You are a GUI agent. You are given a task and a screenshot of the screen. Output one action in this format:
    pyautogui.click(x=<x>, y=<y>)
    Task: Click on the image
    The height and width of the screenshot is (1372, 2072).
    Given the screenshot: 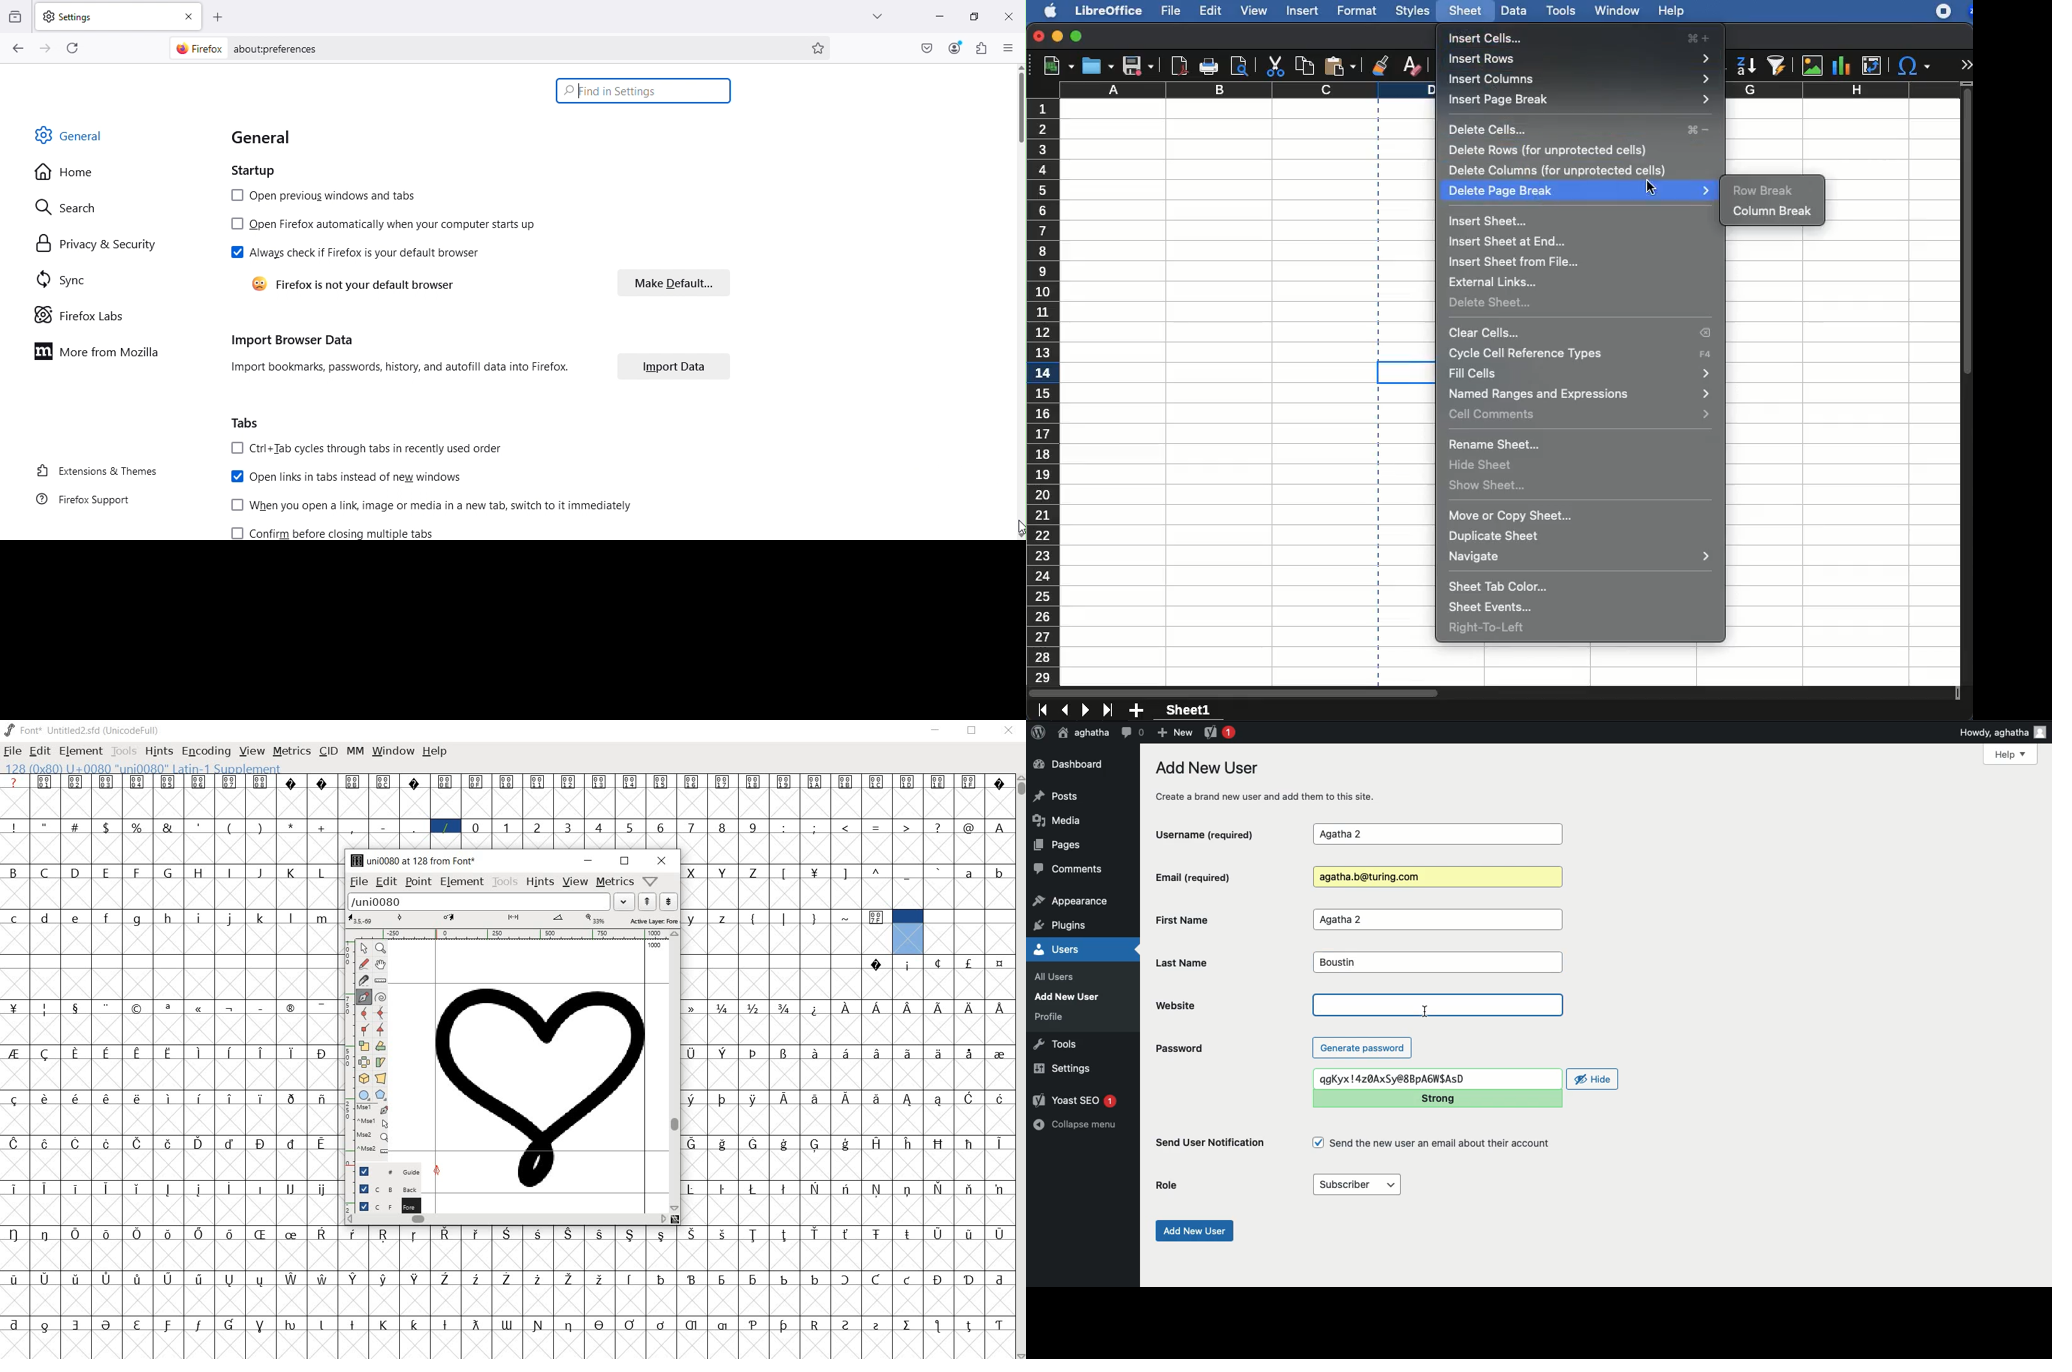 What is the action you would take?
    pyautogui.click(x=1812, y=66)
    